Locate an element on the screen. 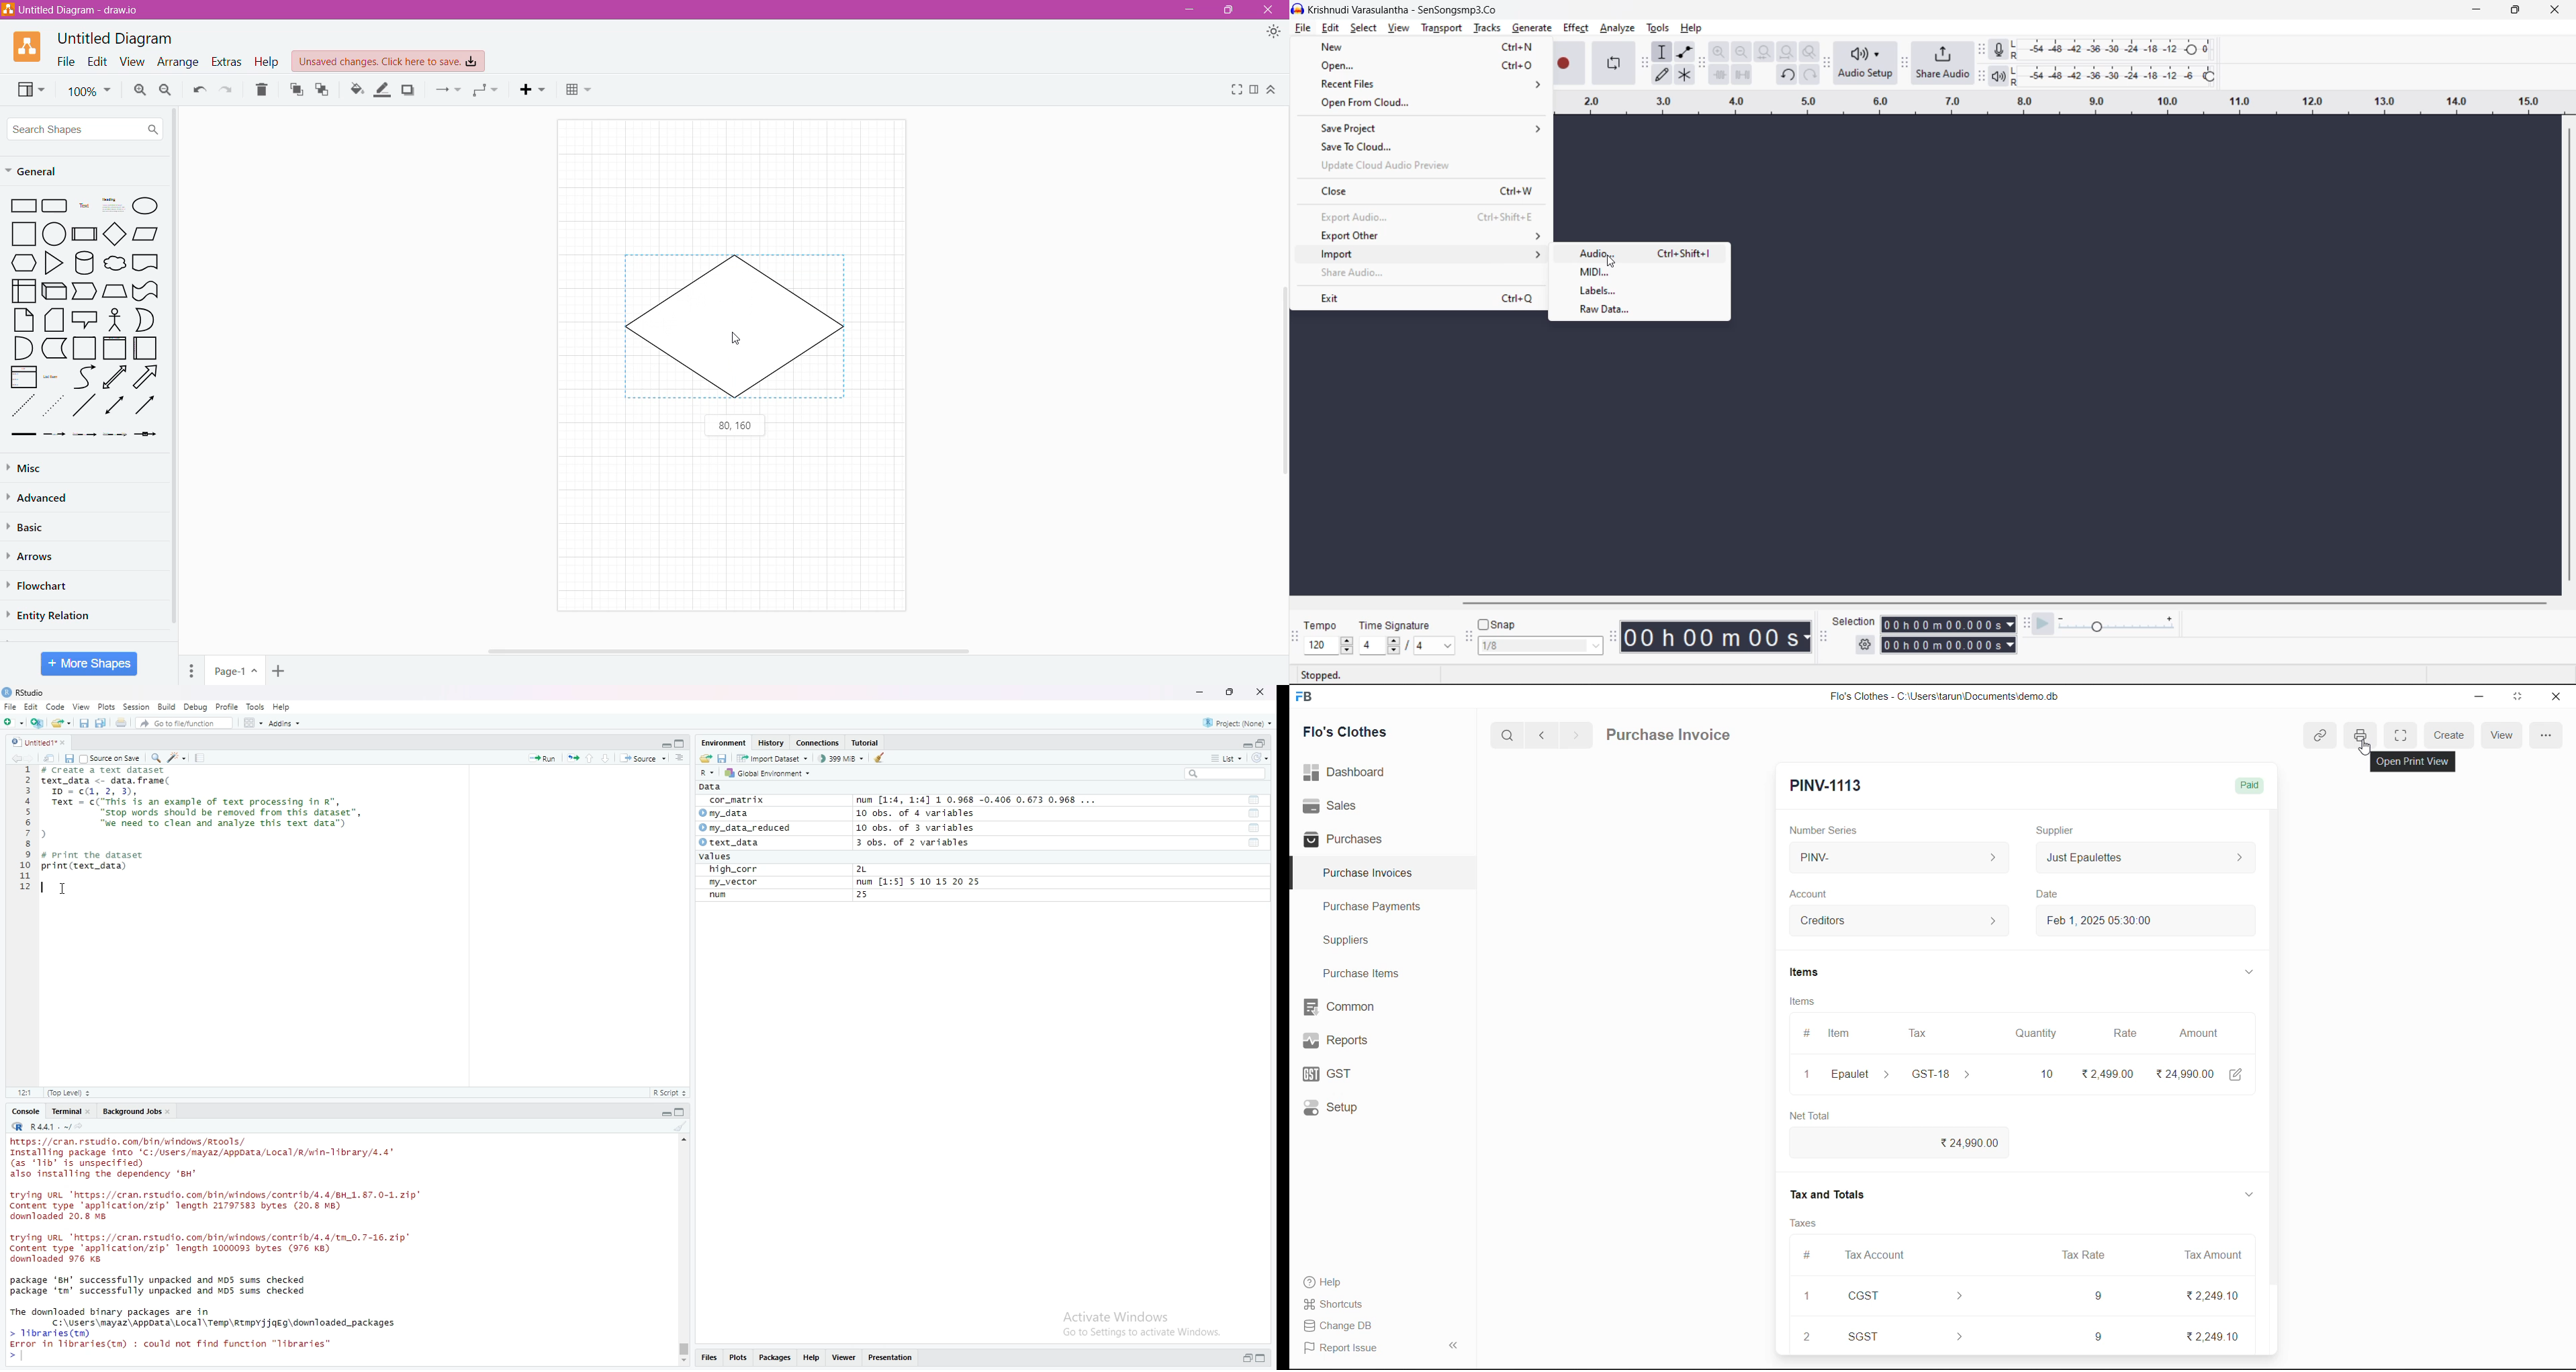 Image resolution: width=2576 pixels, height=1372 pixels. playback meter is located at coordinates (2005, 76).